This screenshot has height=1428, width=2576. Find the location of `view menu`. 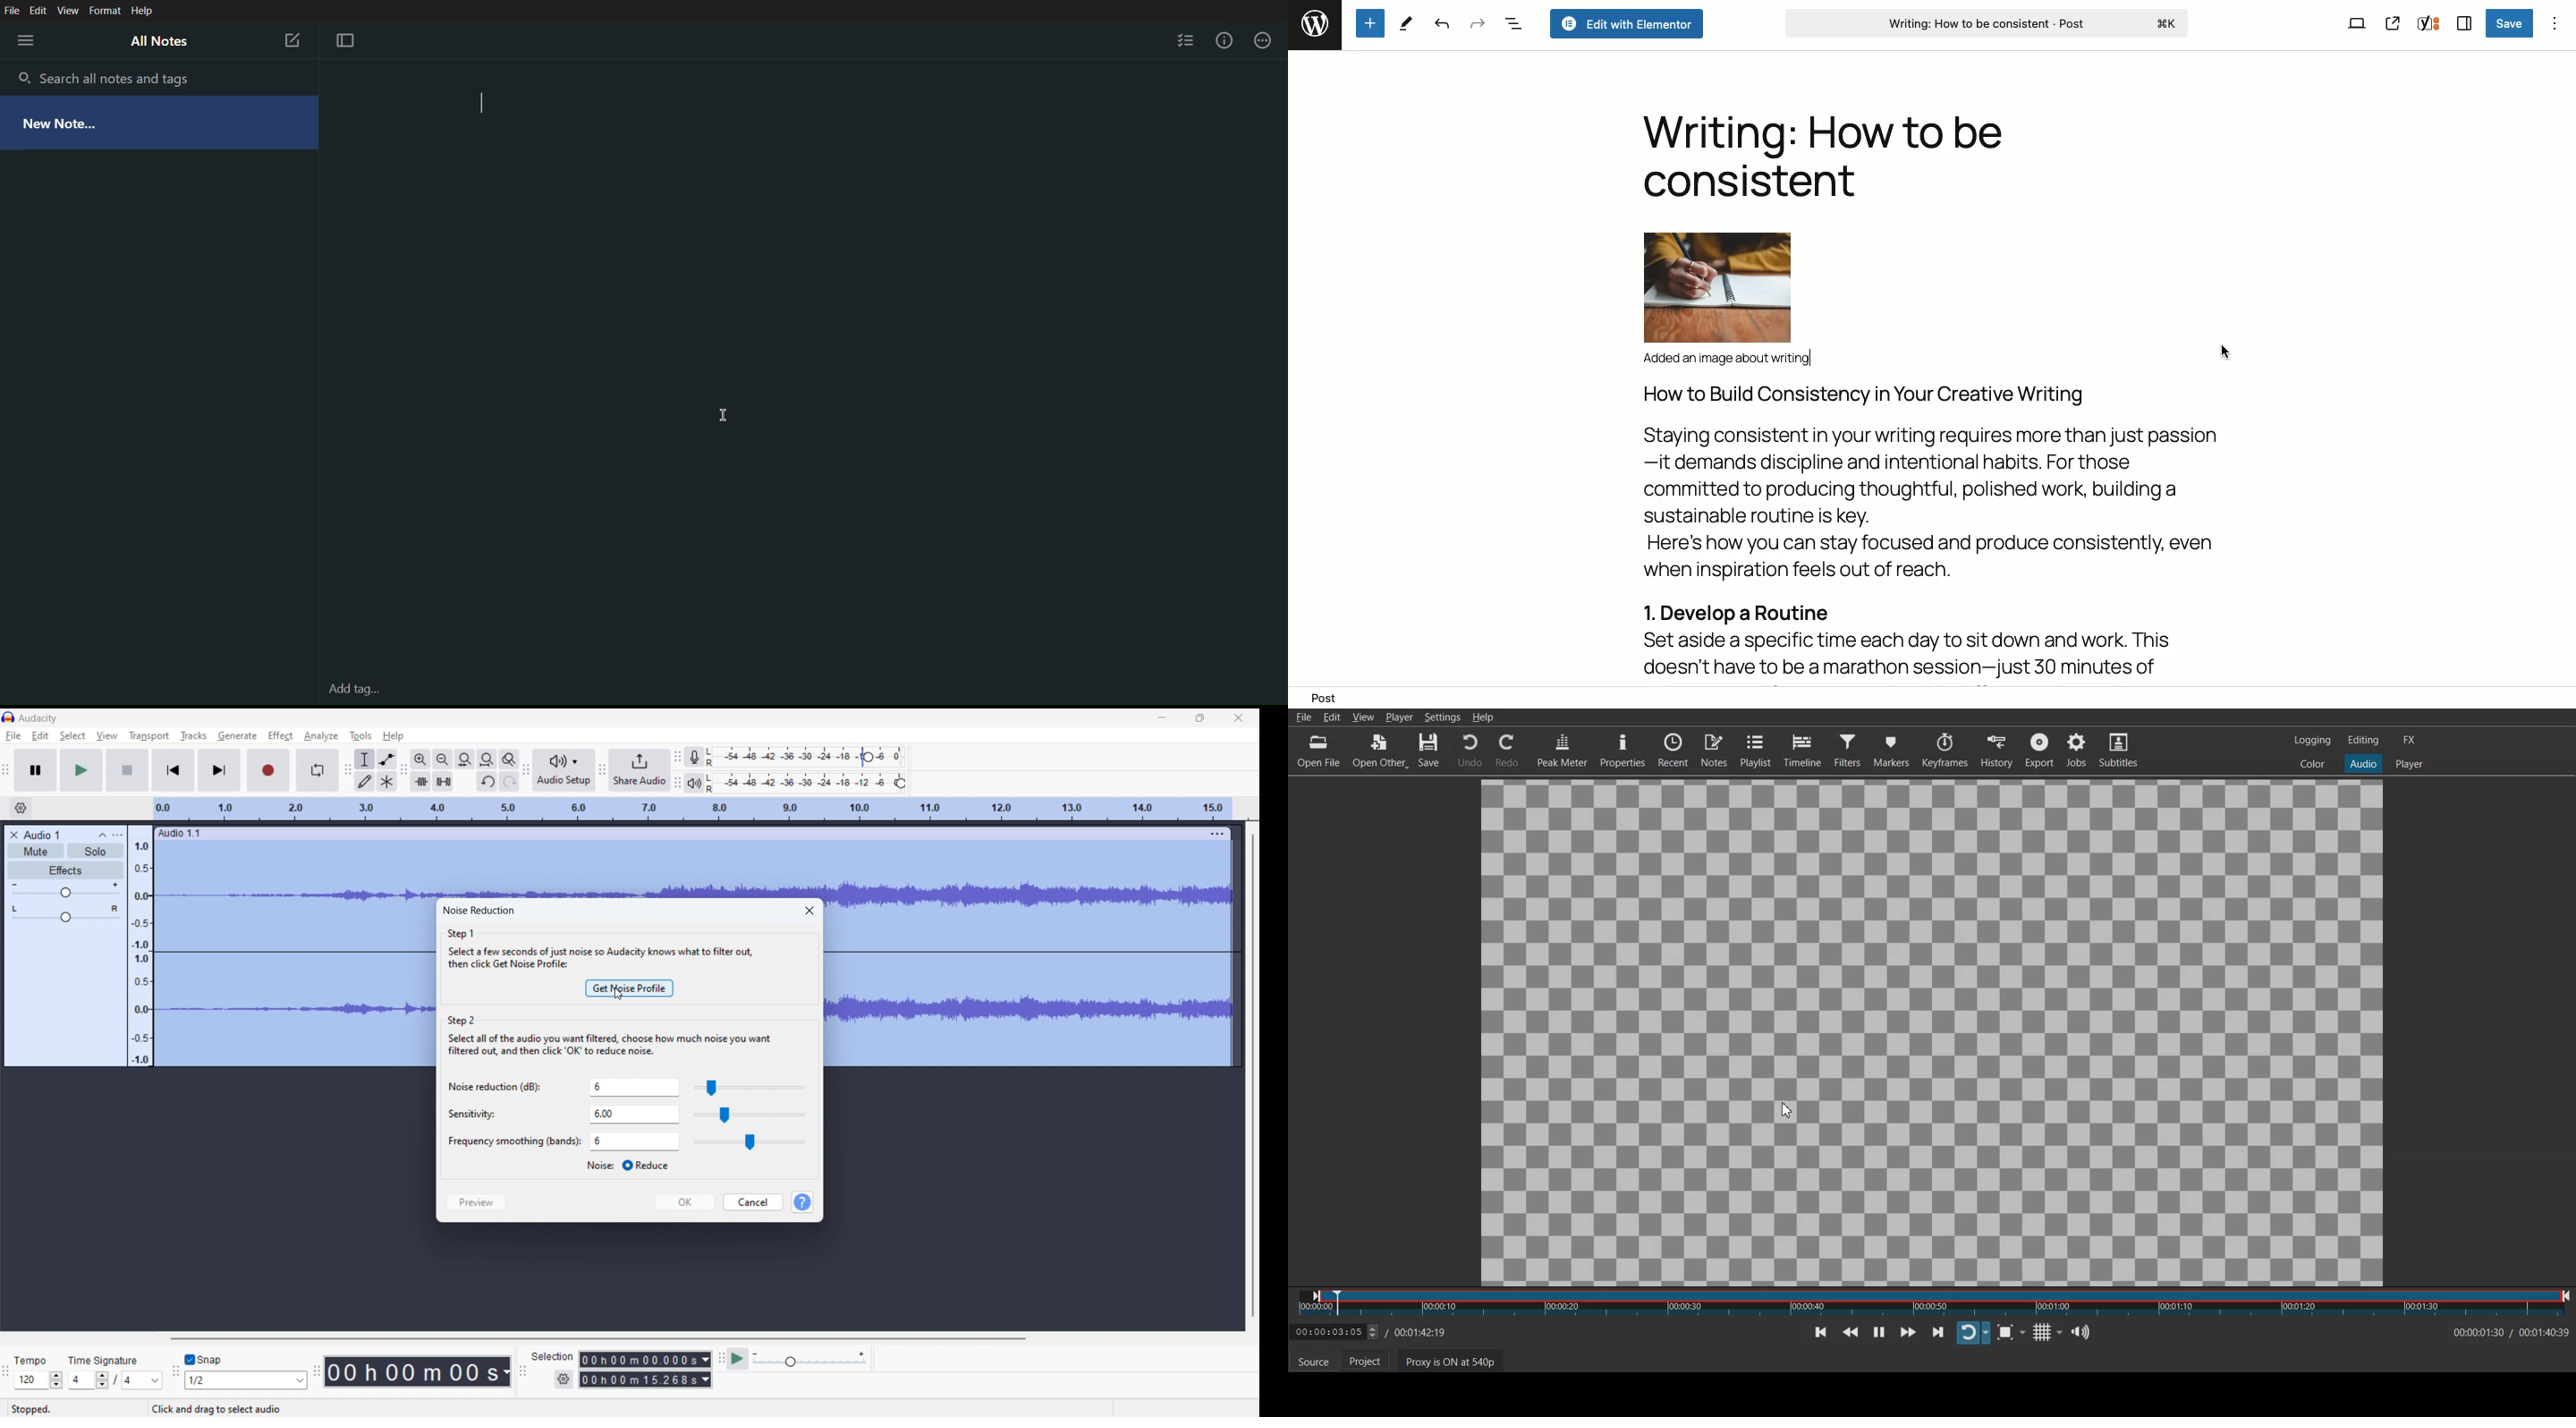

view menu is located at coordinates (119, 835).